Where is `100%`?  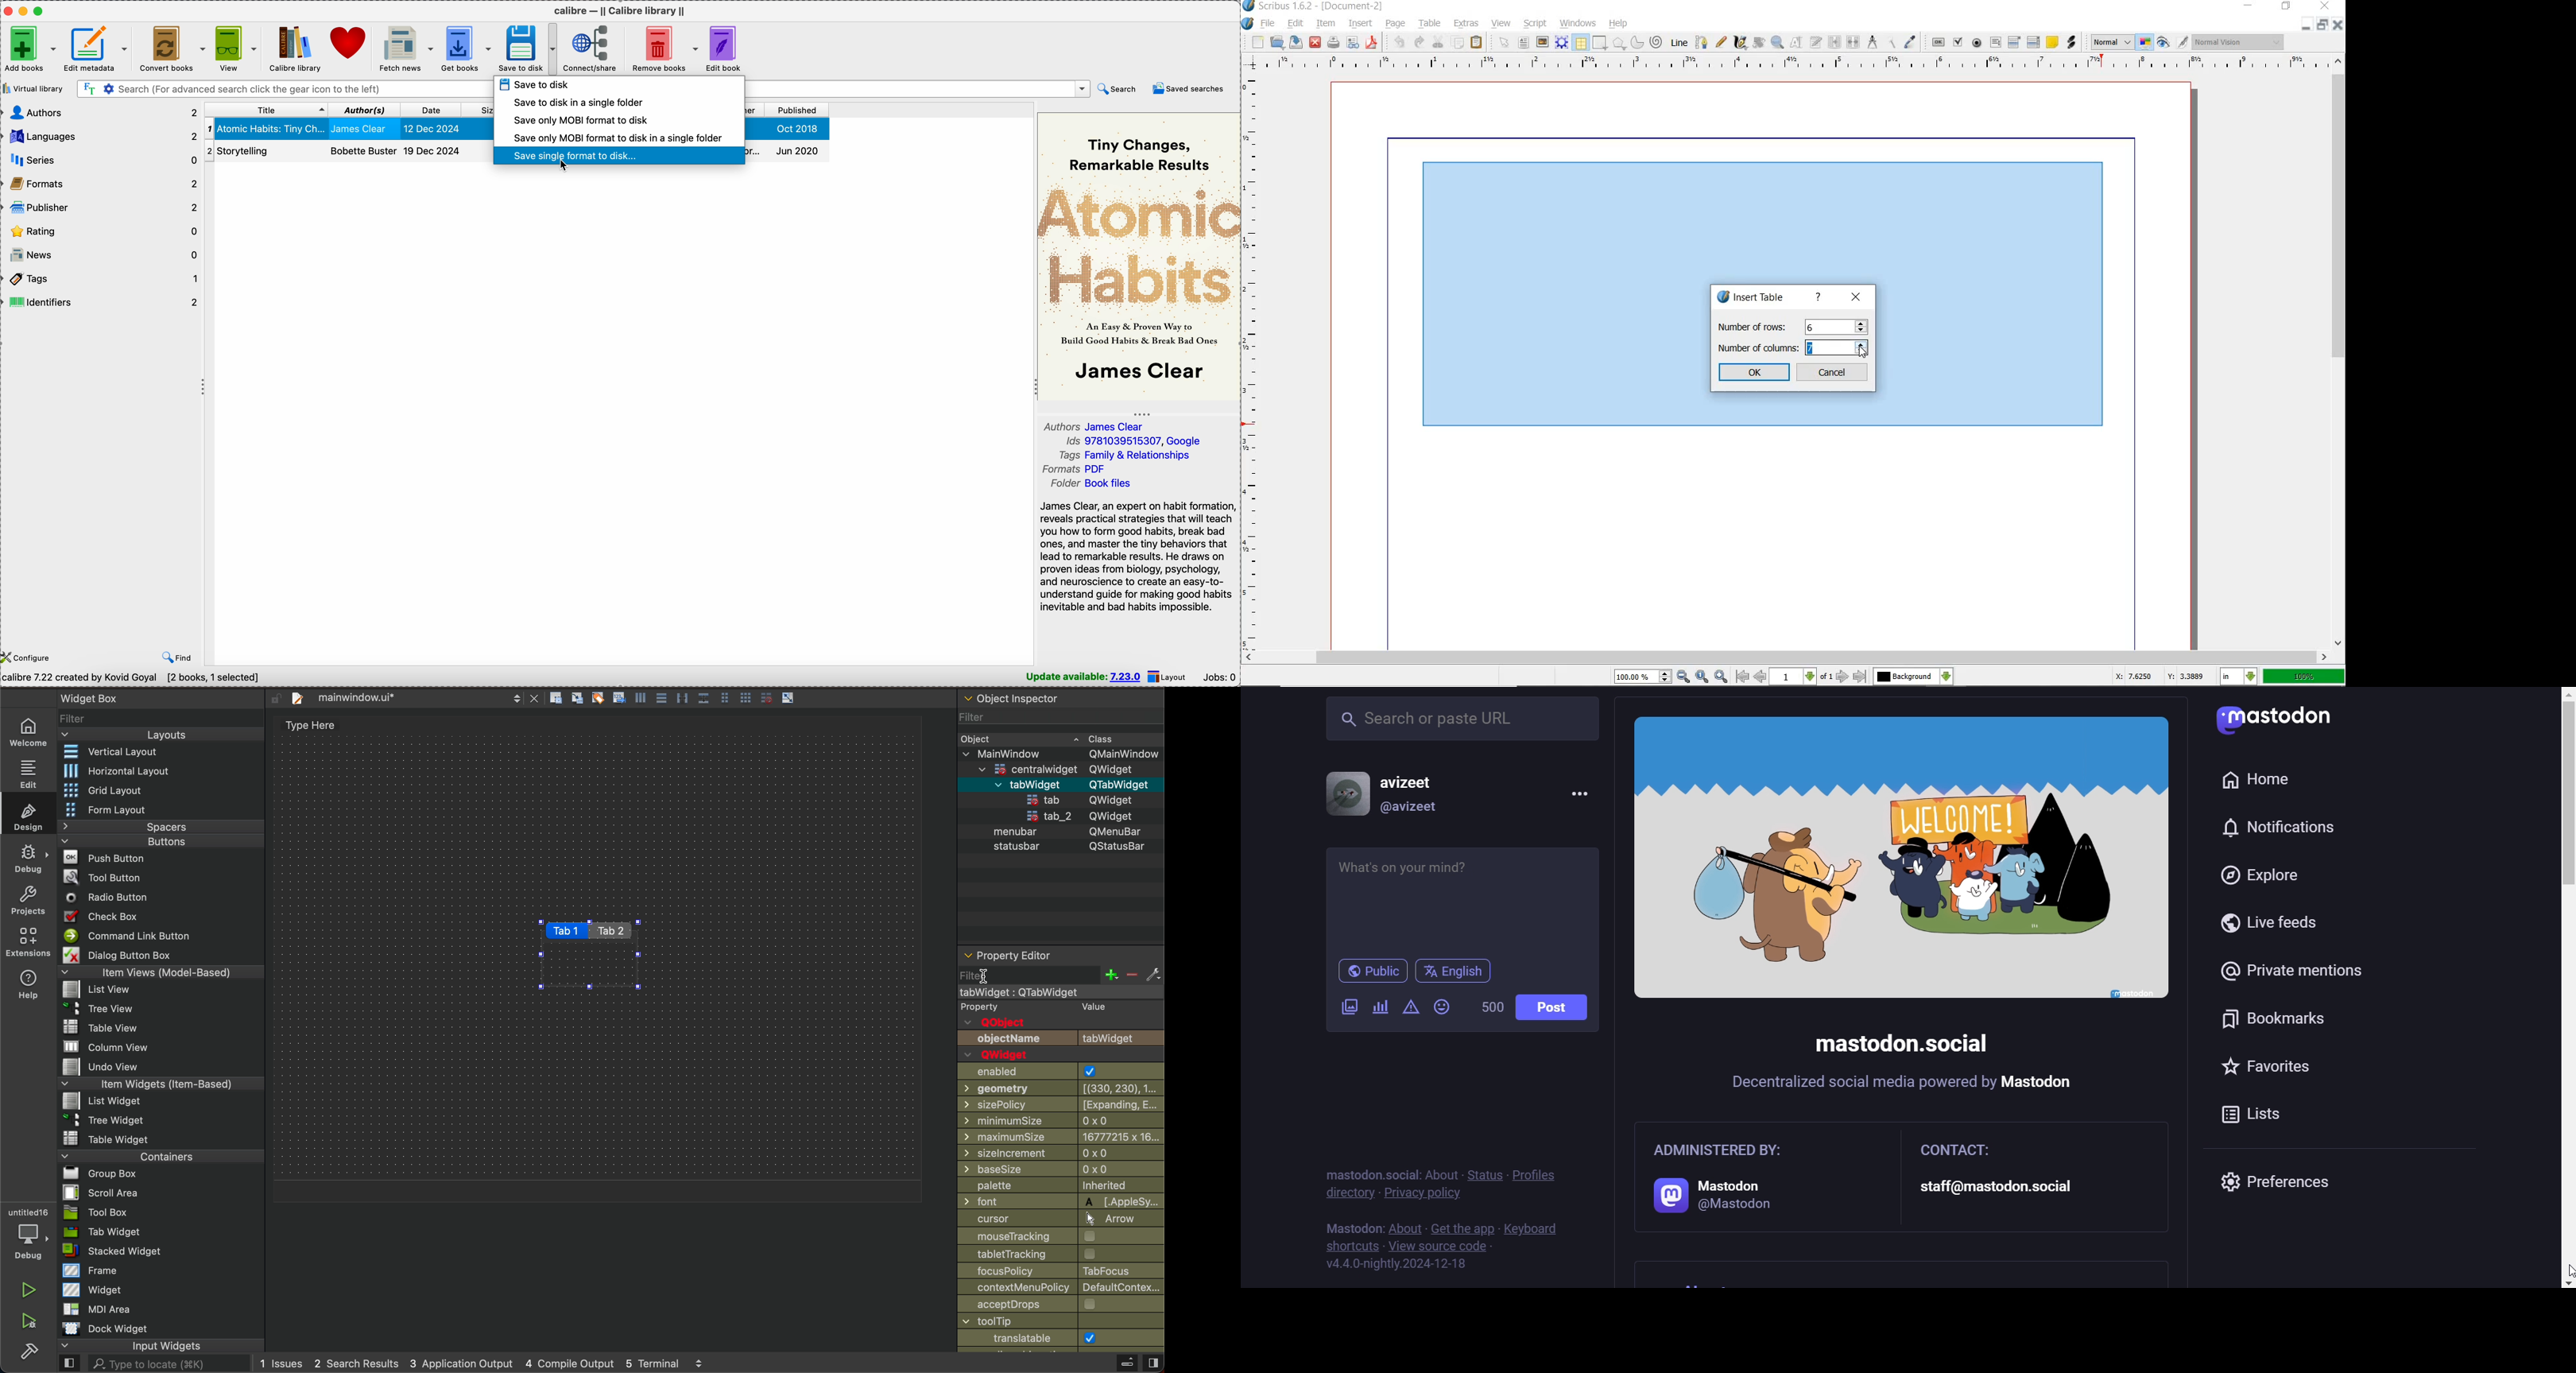 100% is located at coordinates (2304, 675).